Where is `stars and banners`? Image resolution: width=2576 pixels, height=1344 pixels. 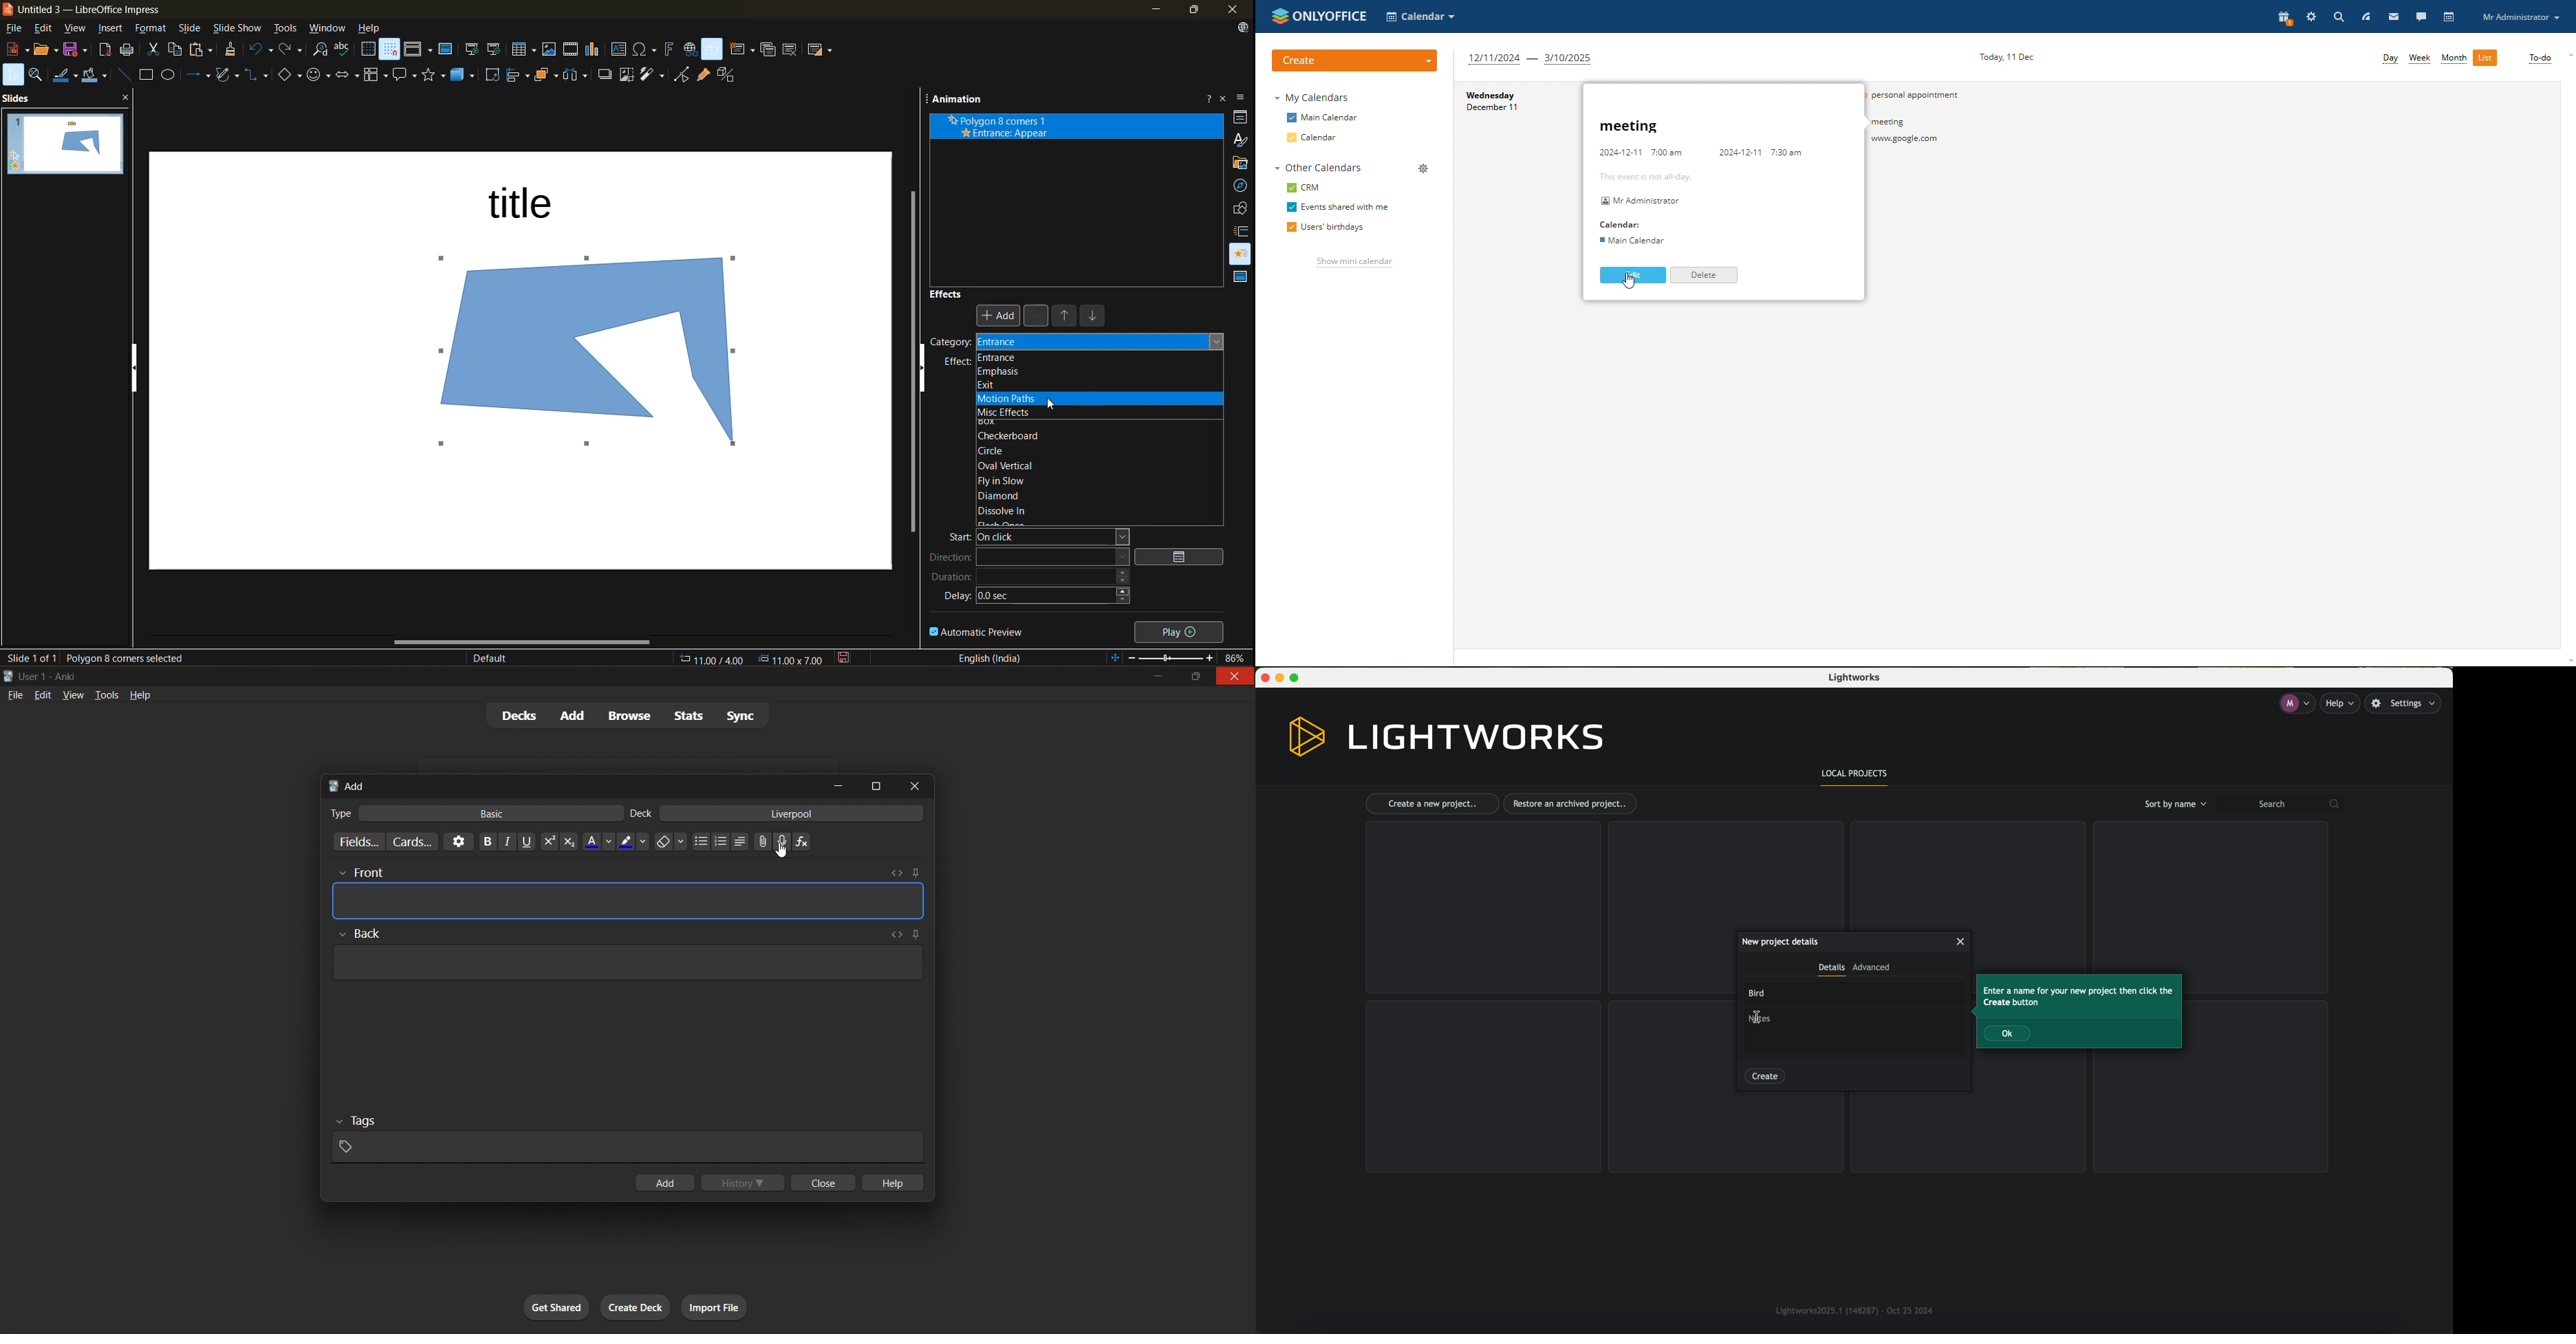
stars and banners is located at coordinates (435, 74).